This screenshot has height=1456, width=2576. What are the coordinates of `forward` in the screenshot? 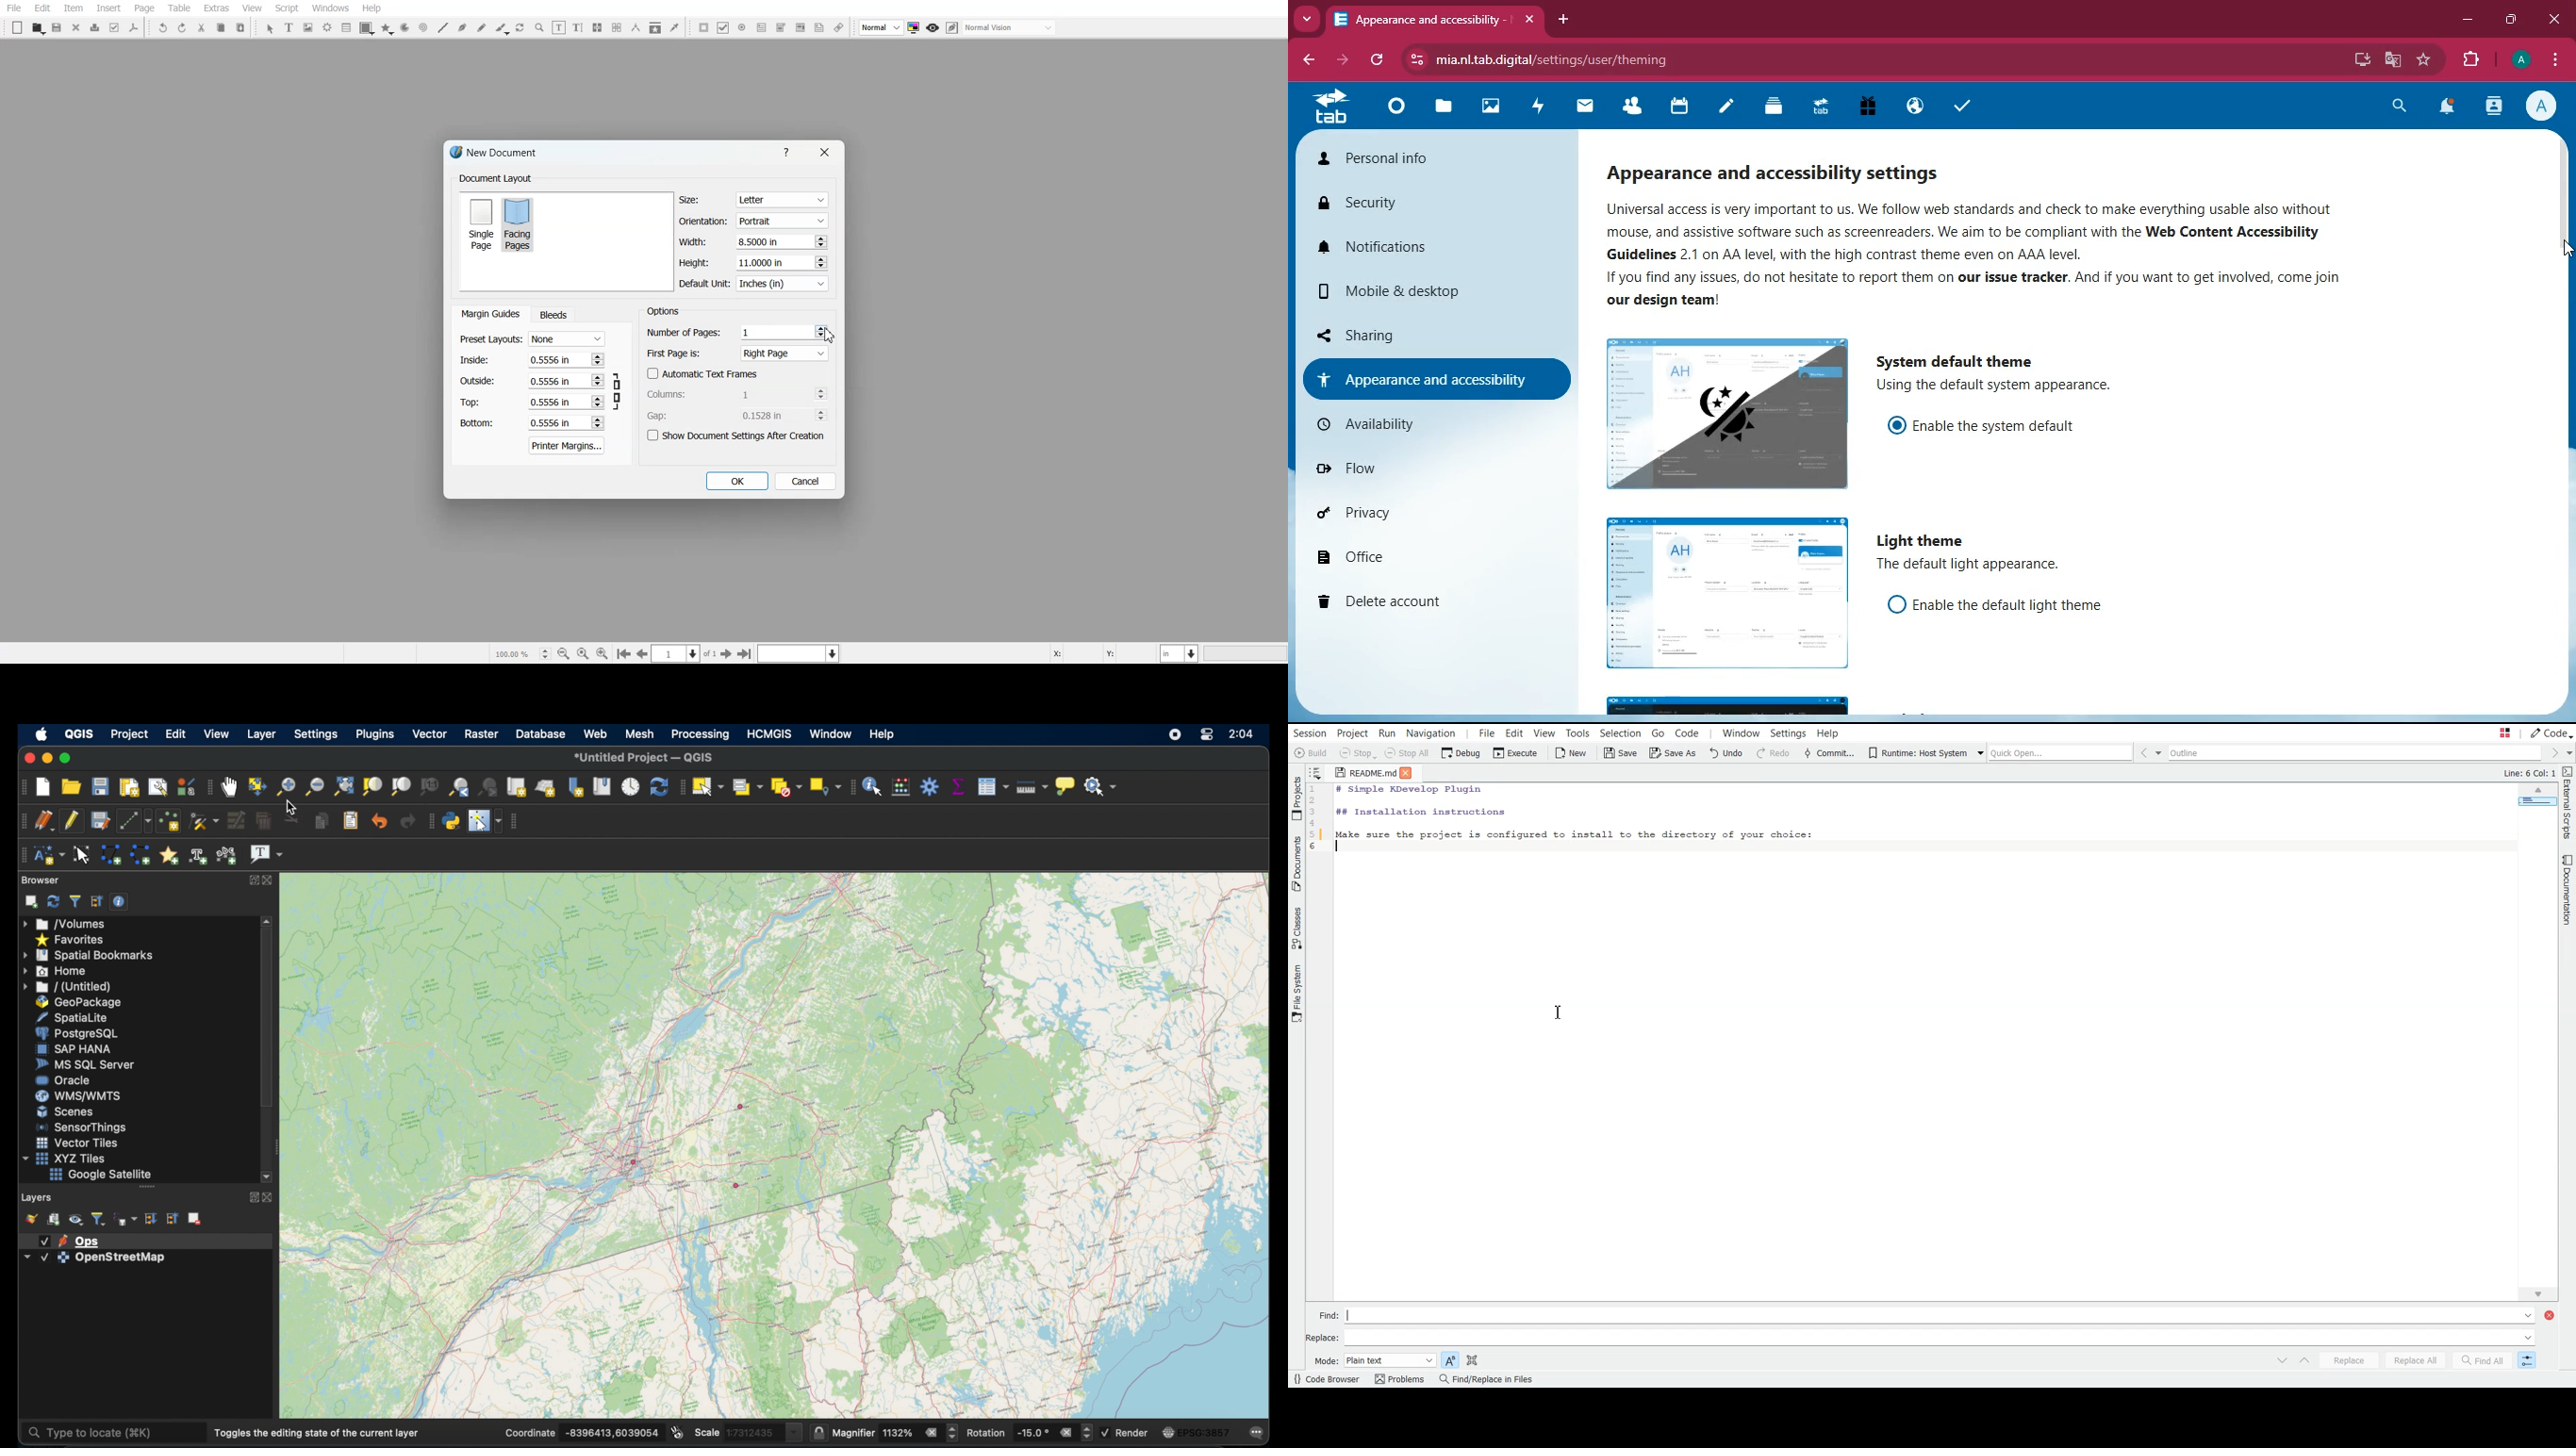 It's located at (1346, 60).